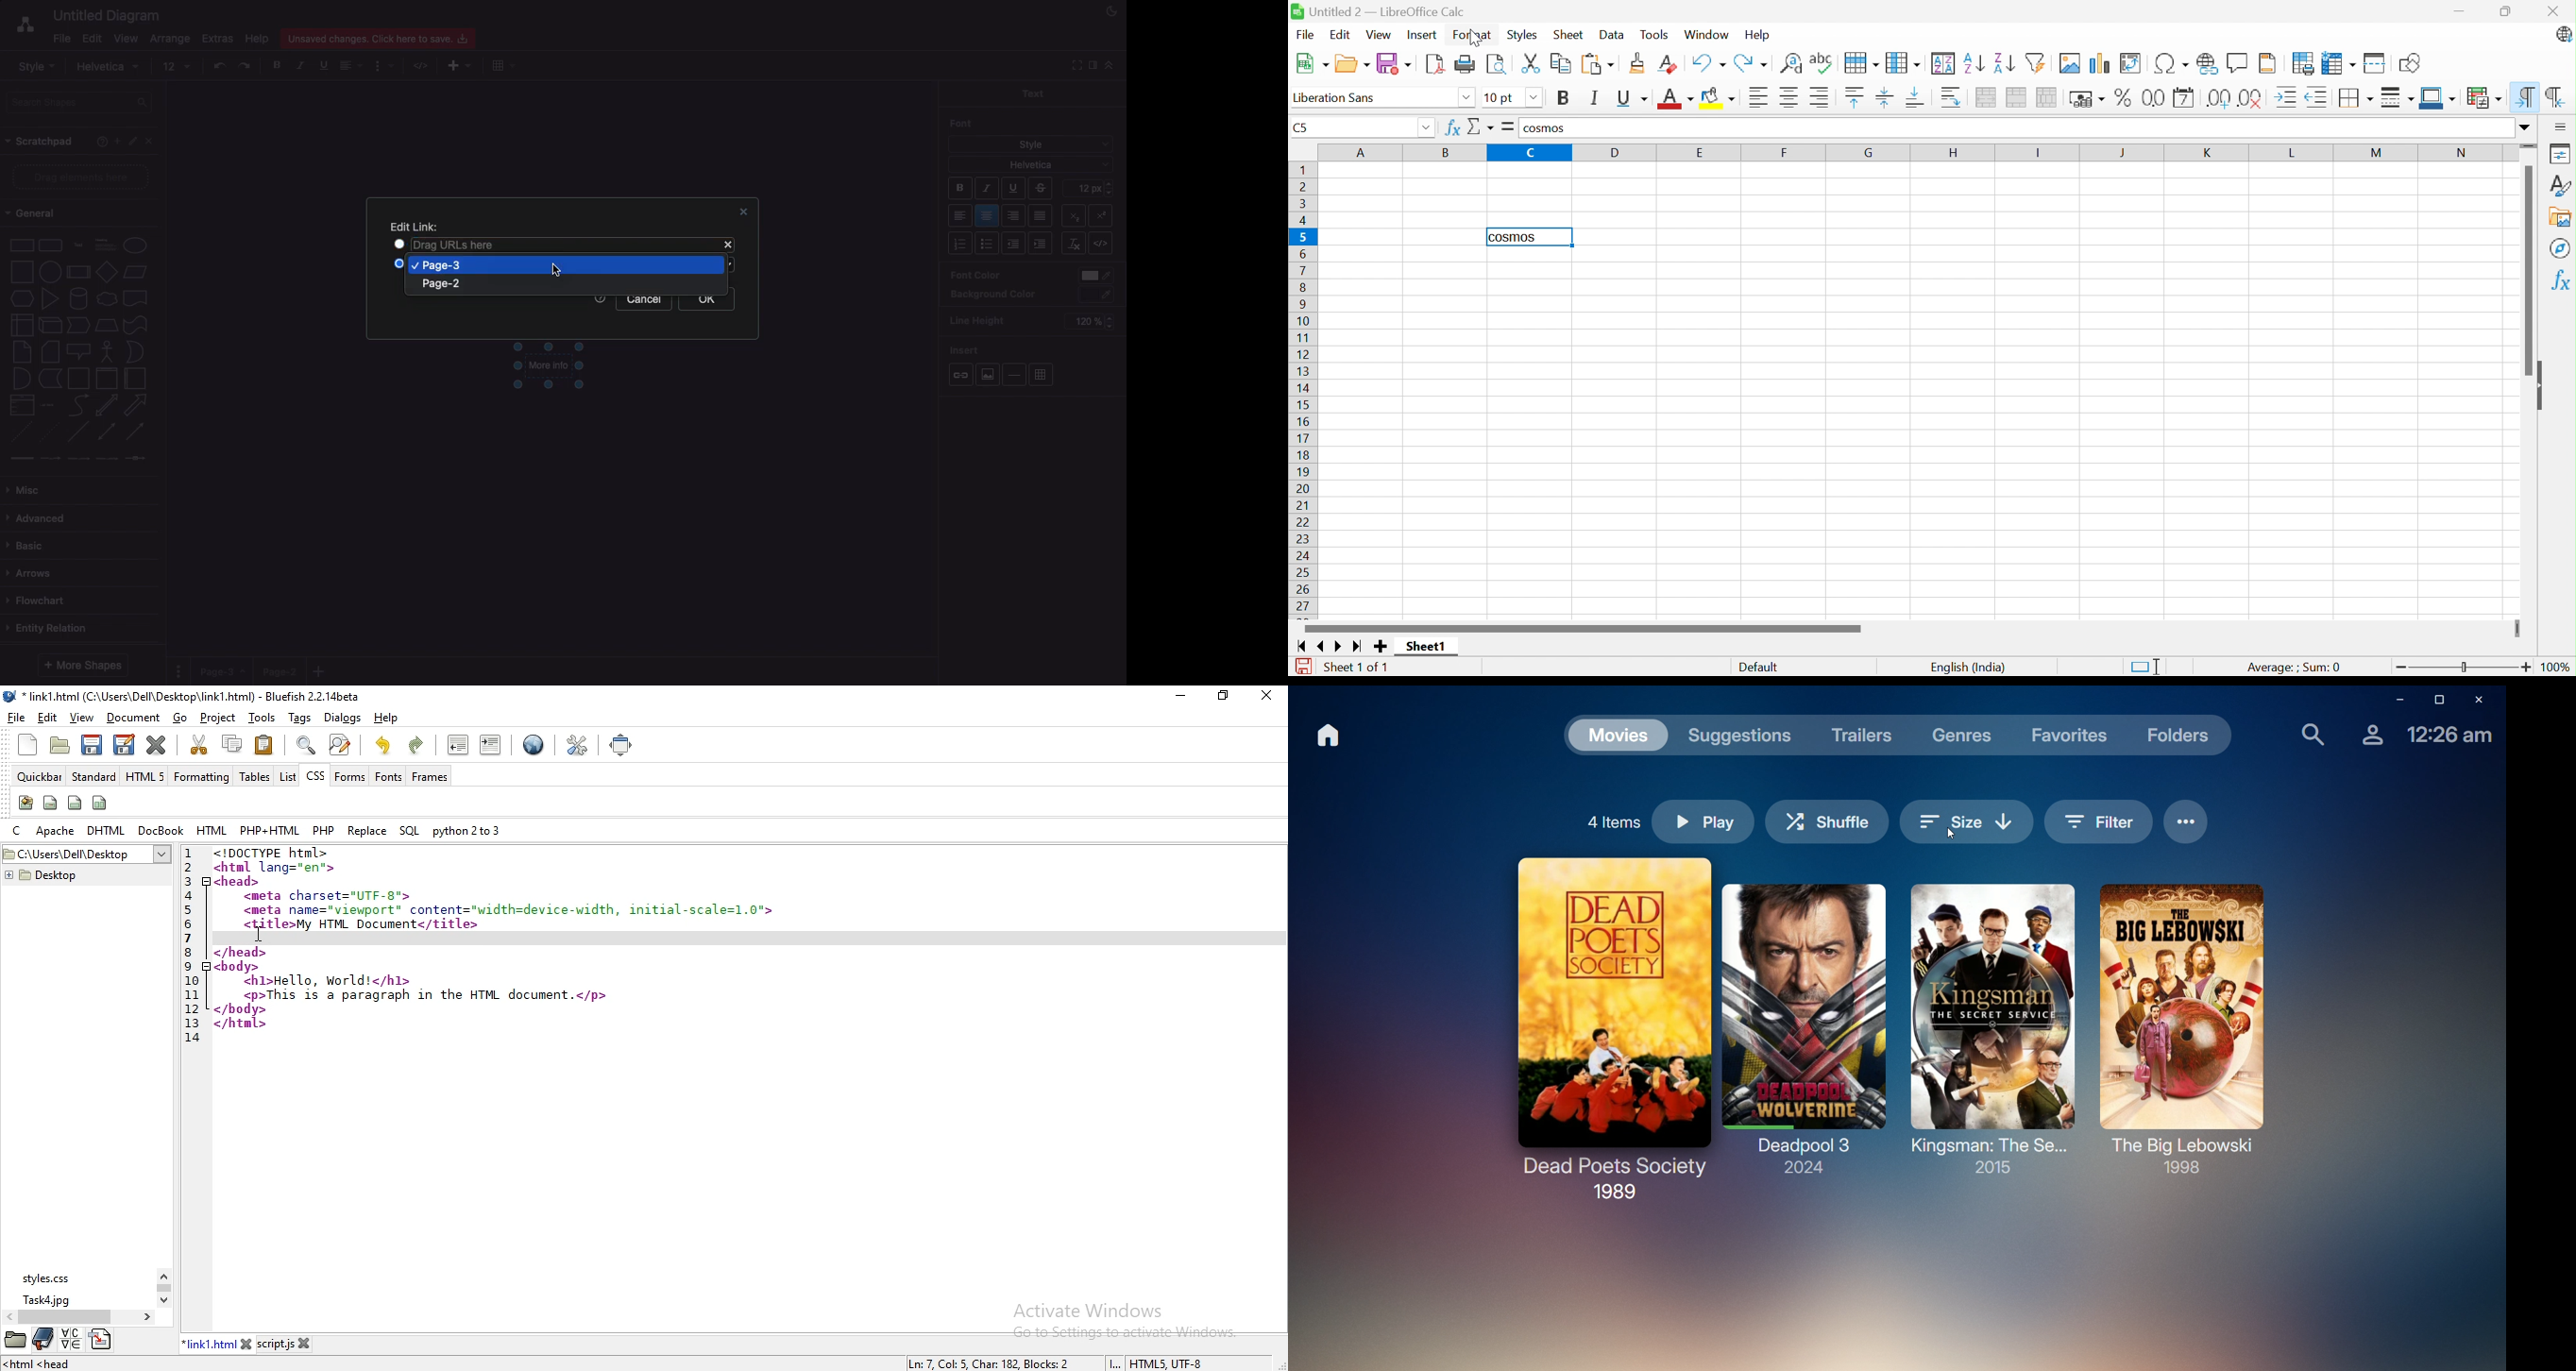 The width and height of the screenshot is (2576, 1372). What do you see at coordinates (2557, 669) in the screenshot?
I see `100%` at bounding box center [2557, 669].